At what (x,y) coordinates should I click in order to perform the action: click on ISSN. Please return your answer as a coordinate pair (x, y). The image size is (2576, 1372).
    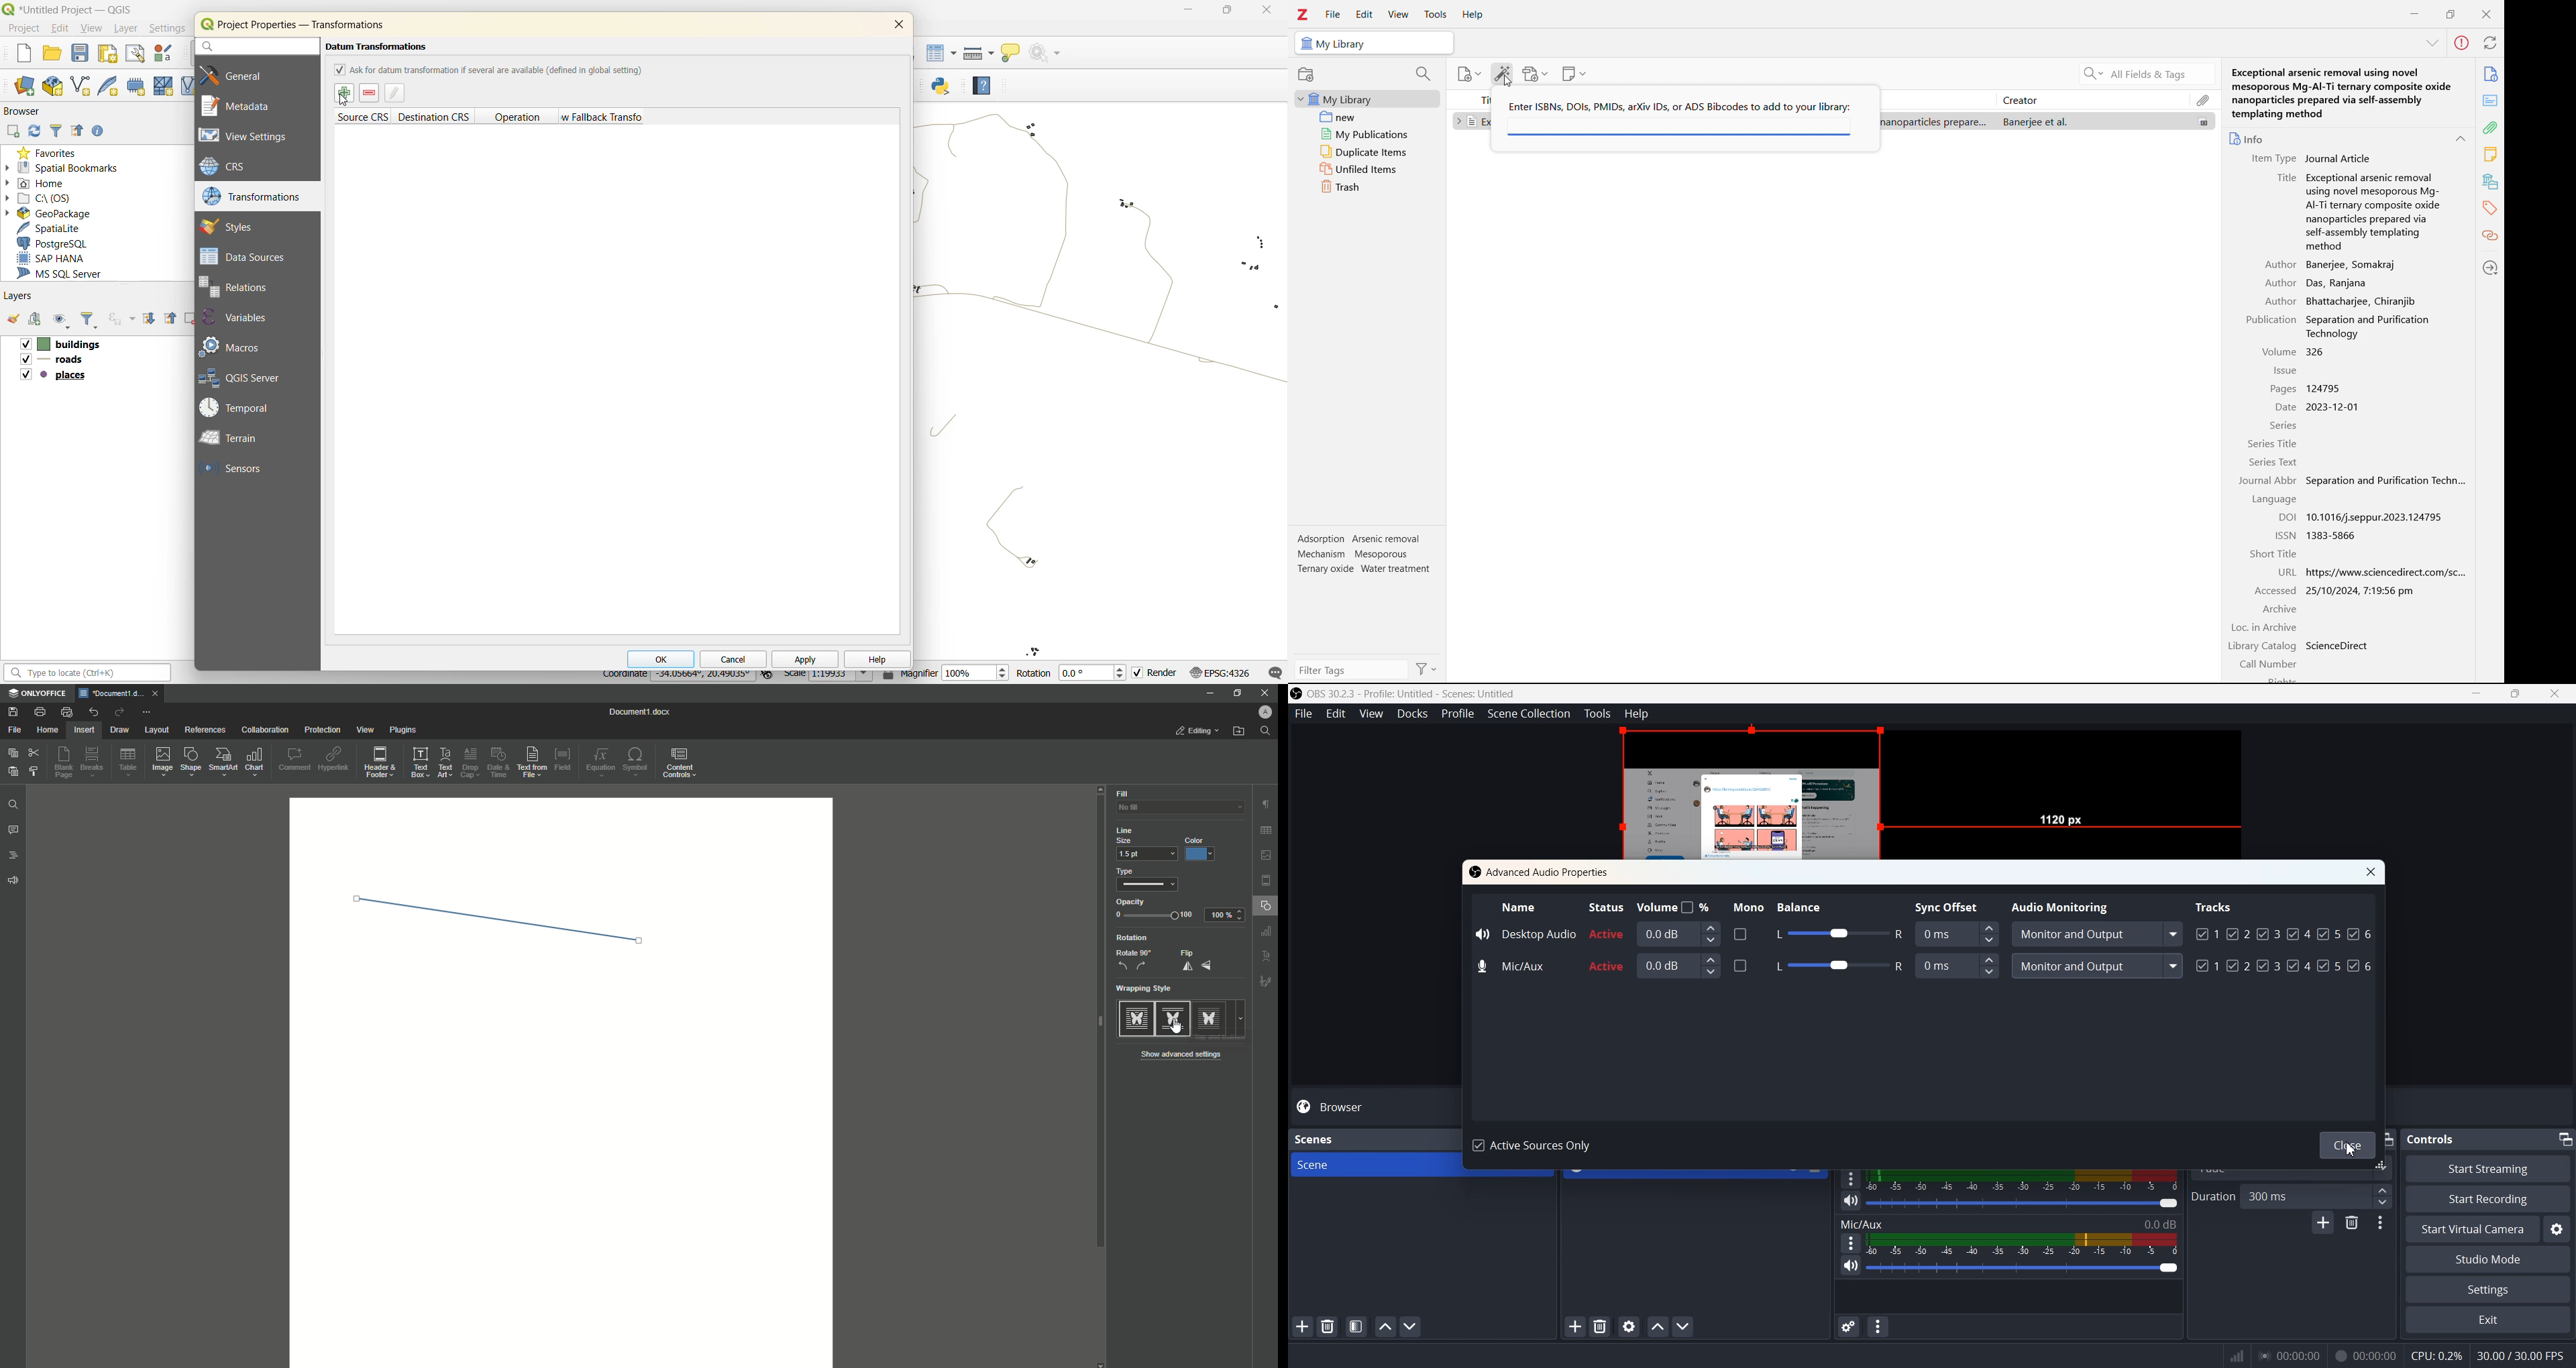
    Looking at the image, I should click on (2285, 535).